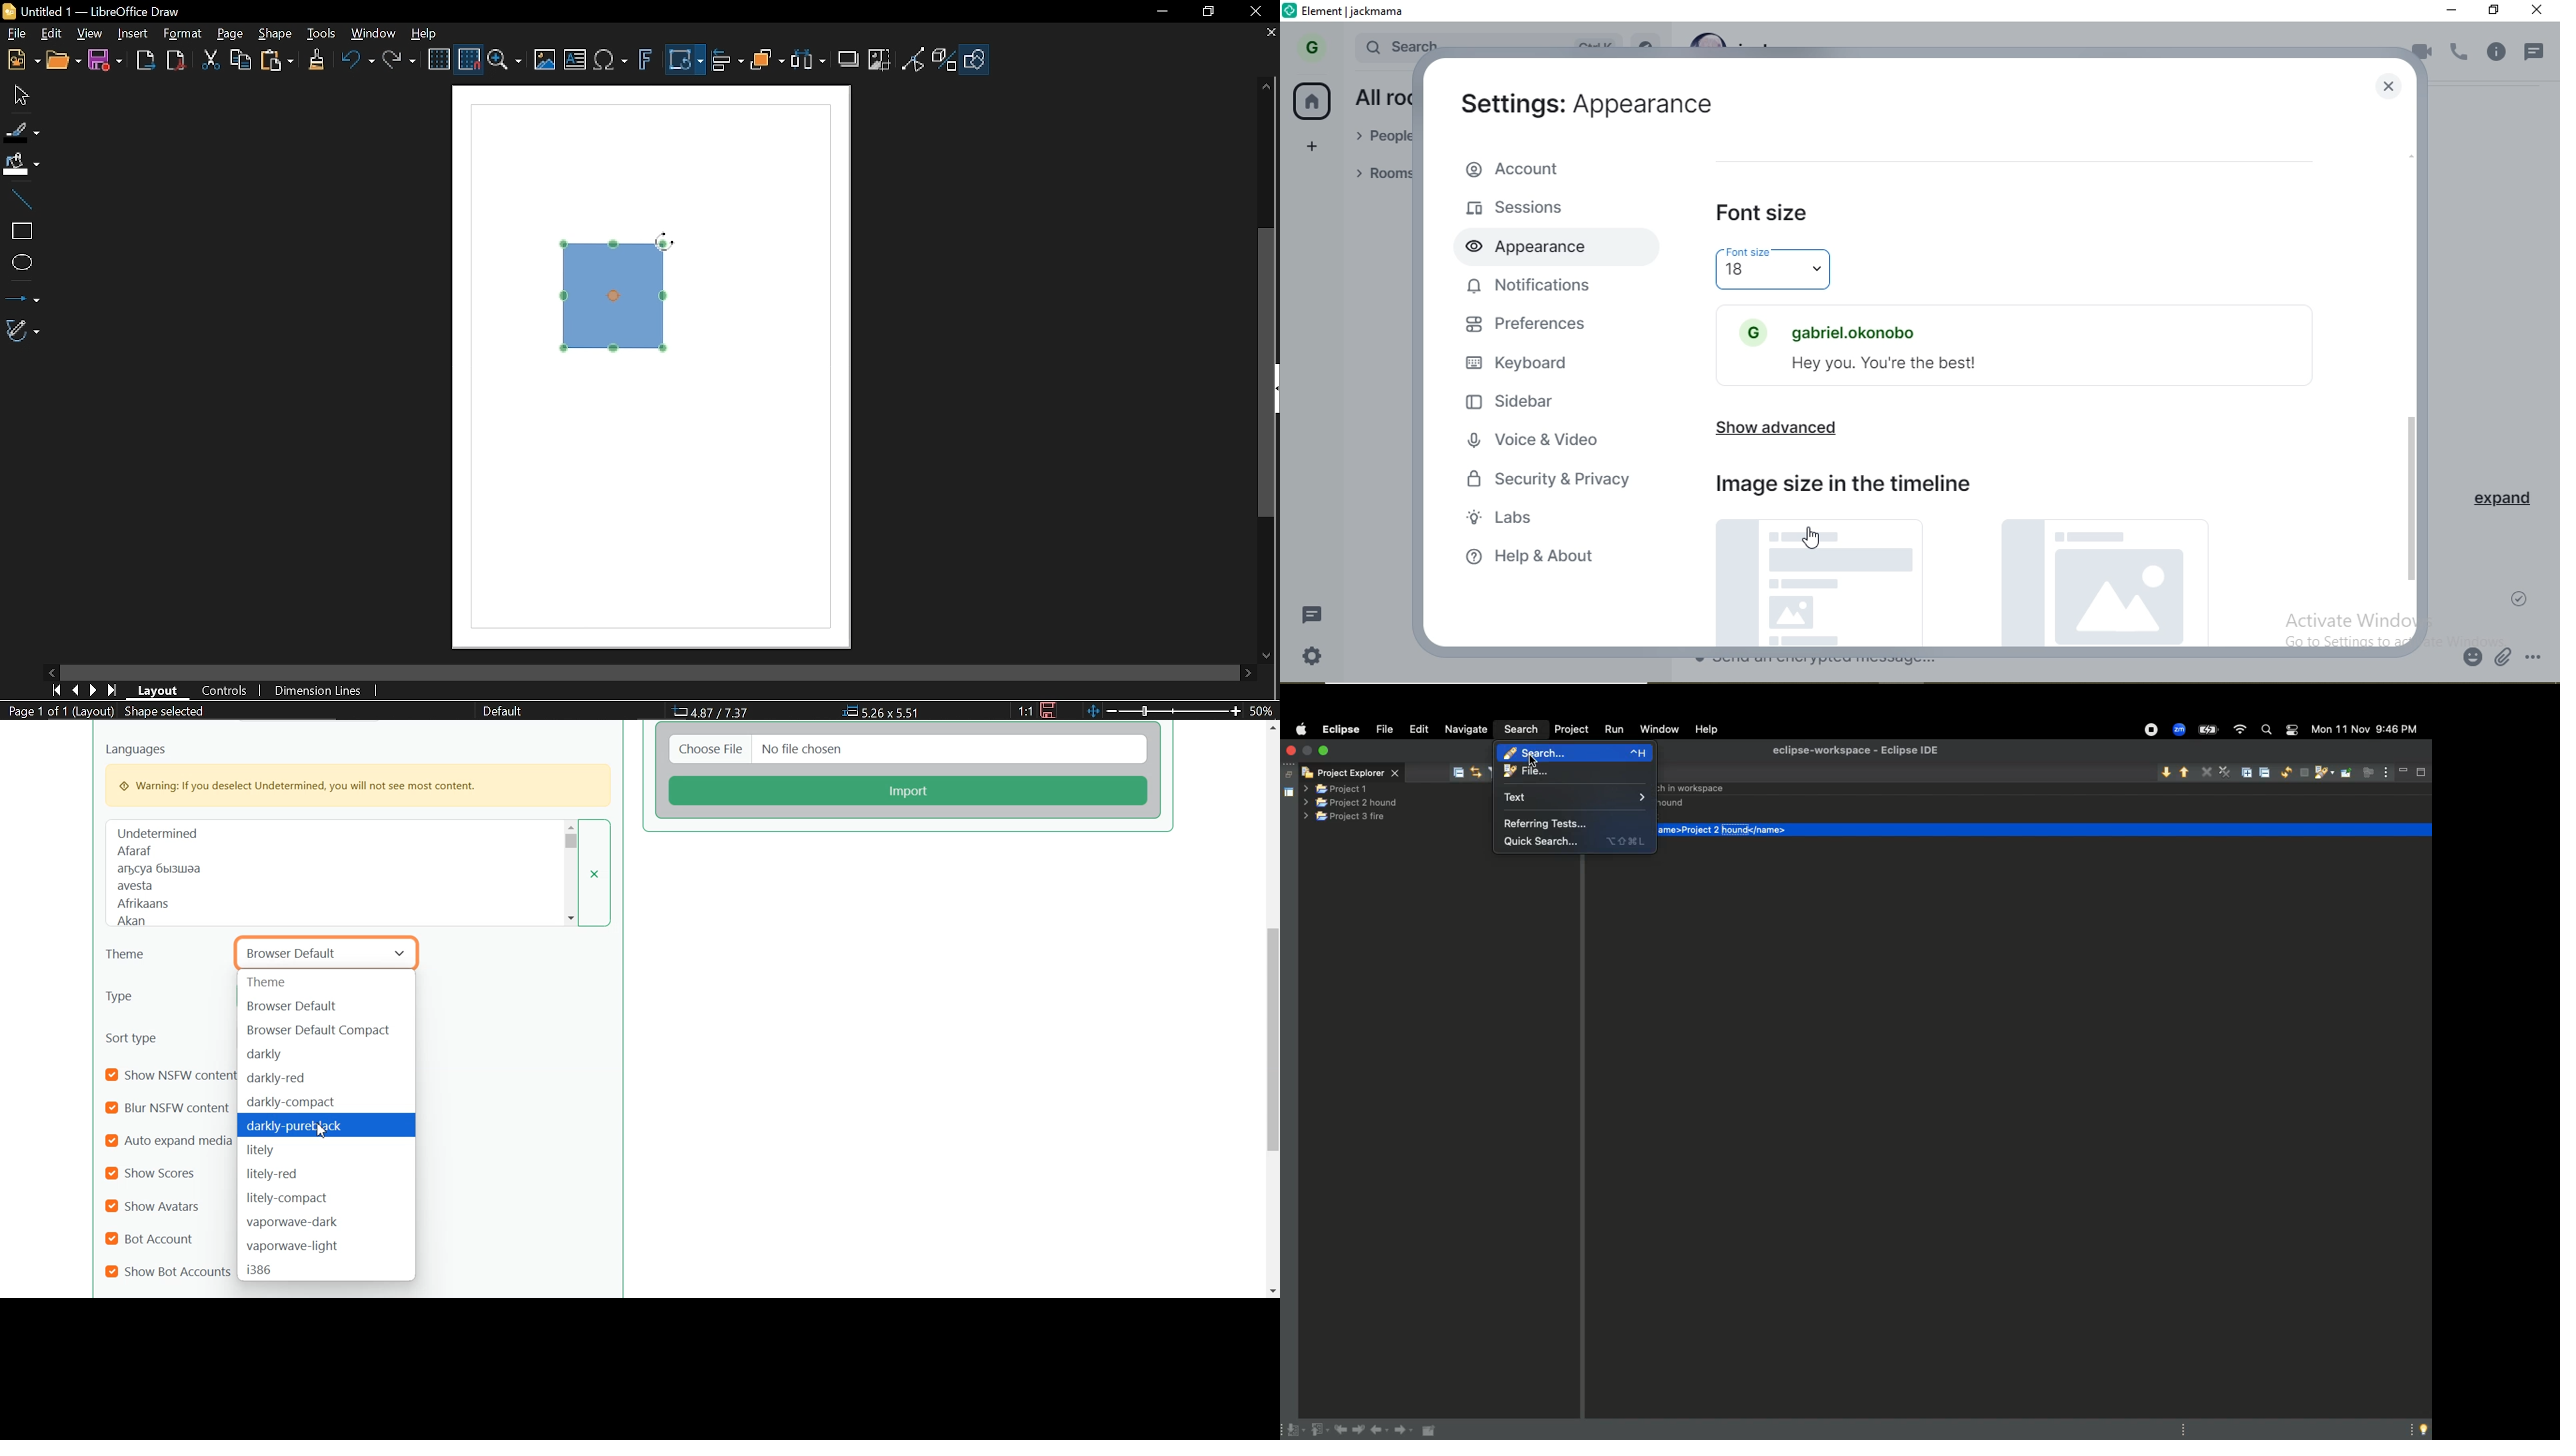 The width and height of the screenshot is (2576, 1456). Describe the element at coordinates (104, 63) in the screenshot. I see `Save` at that location.